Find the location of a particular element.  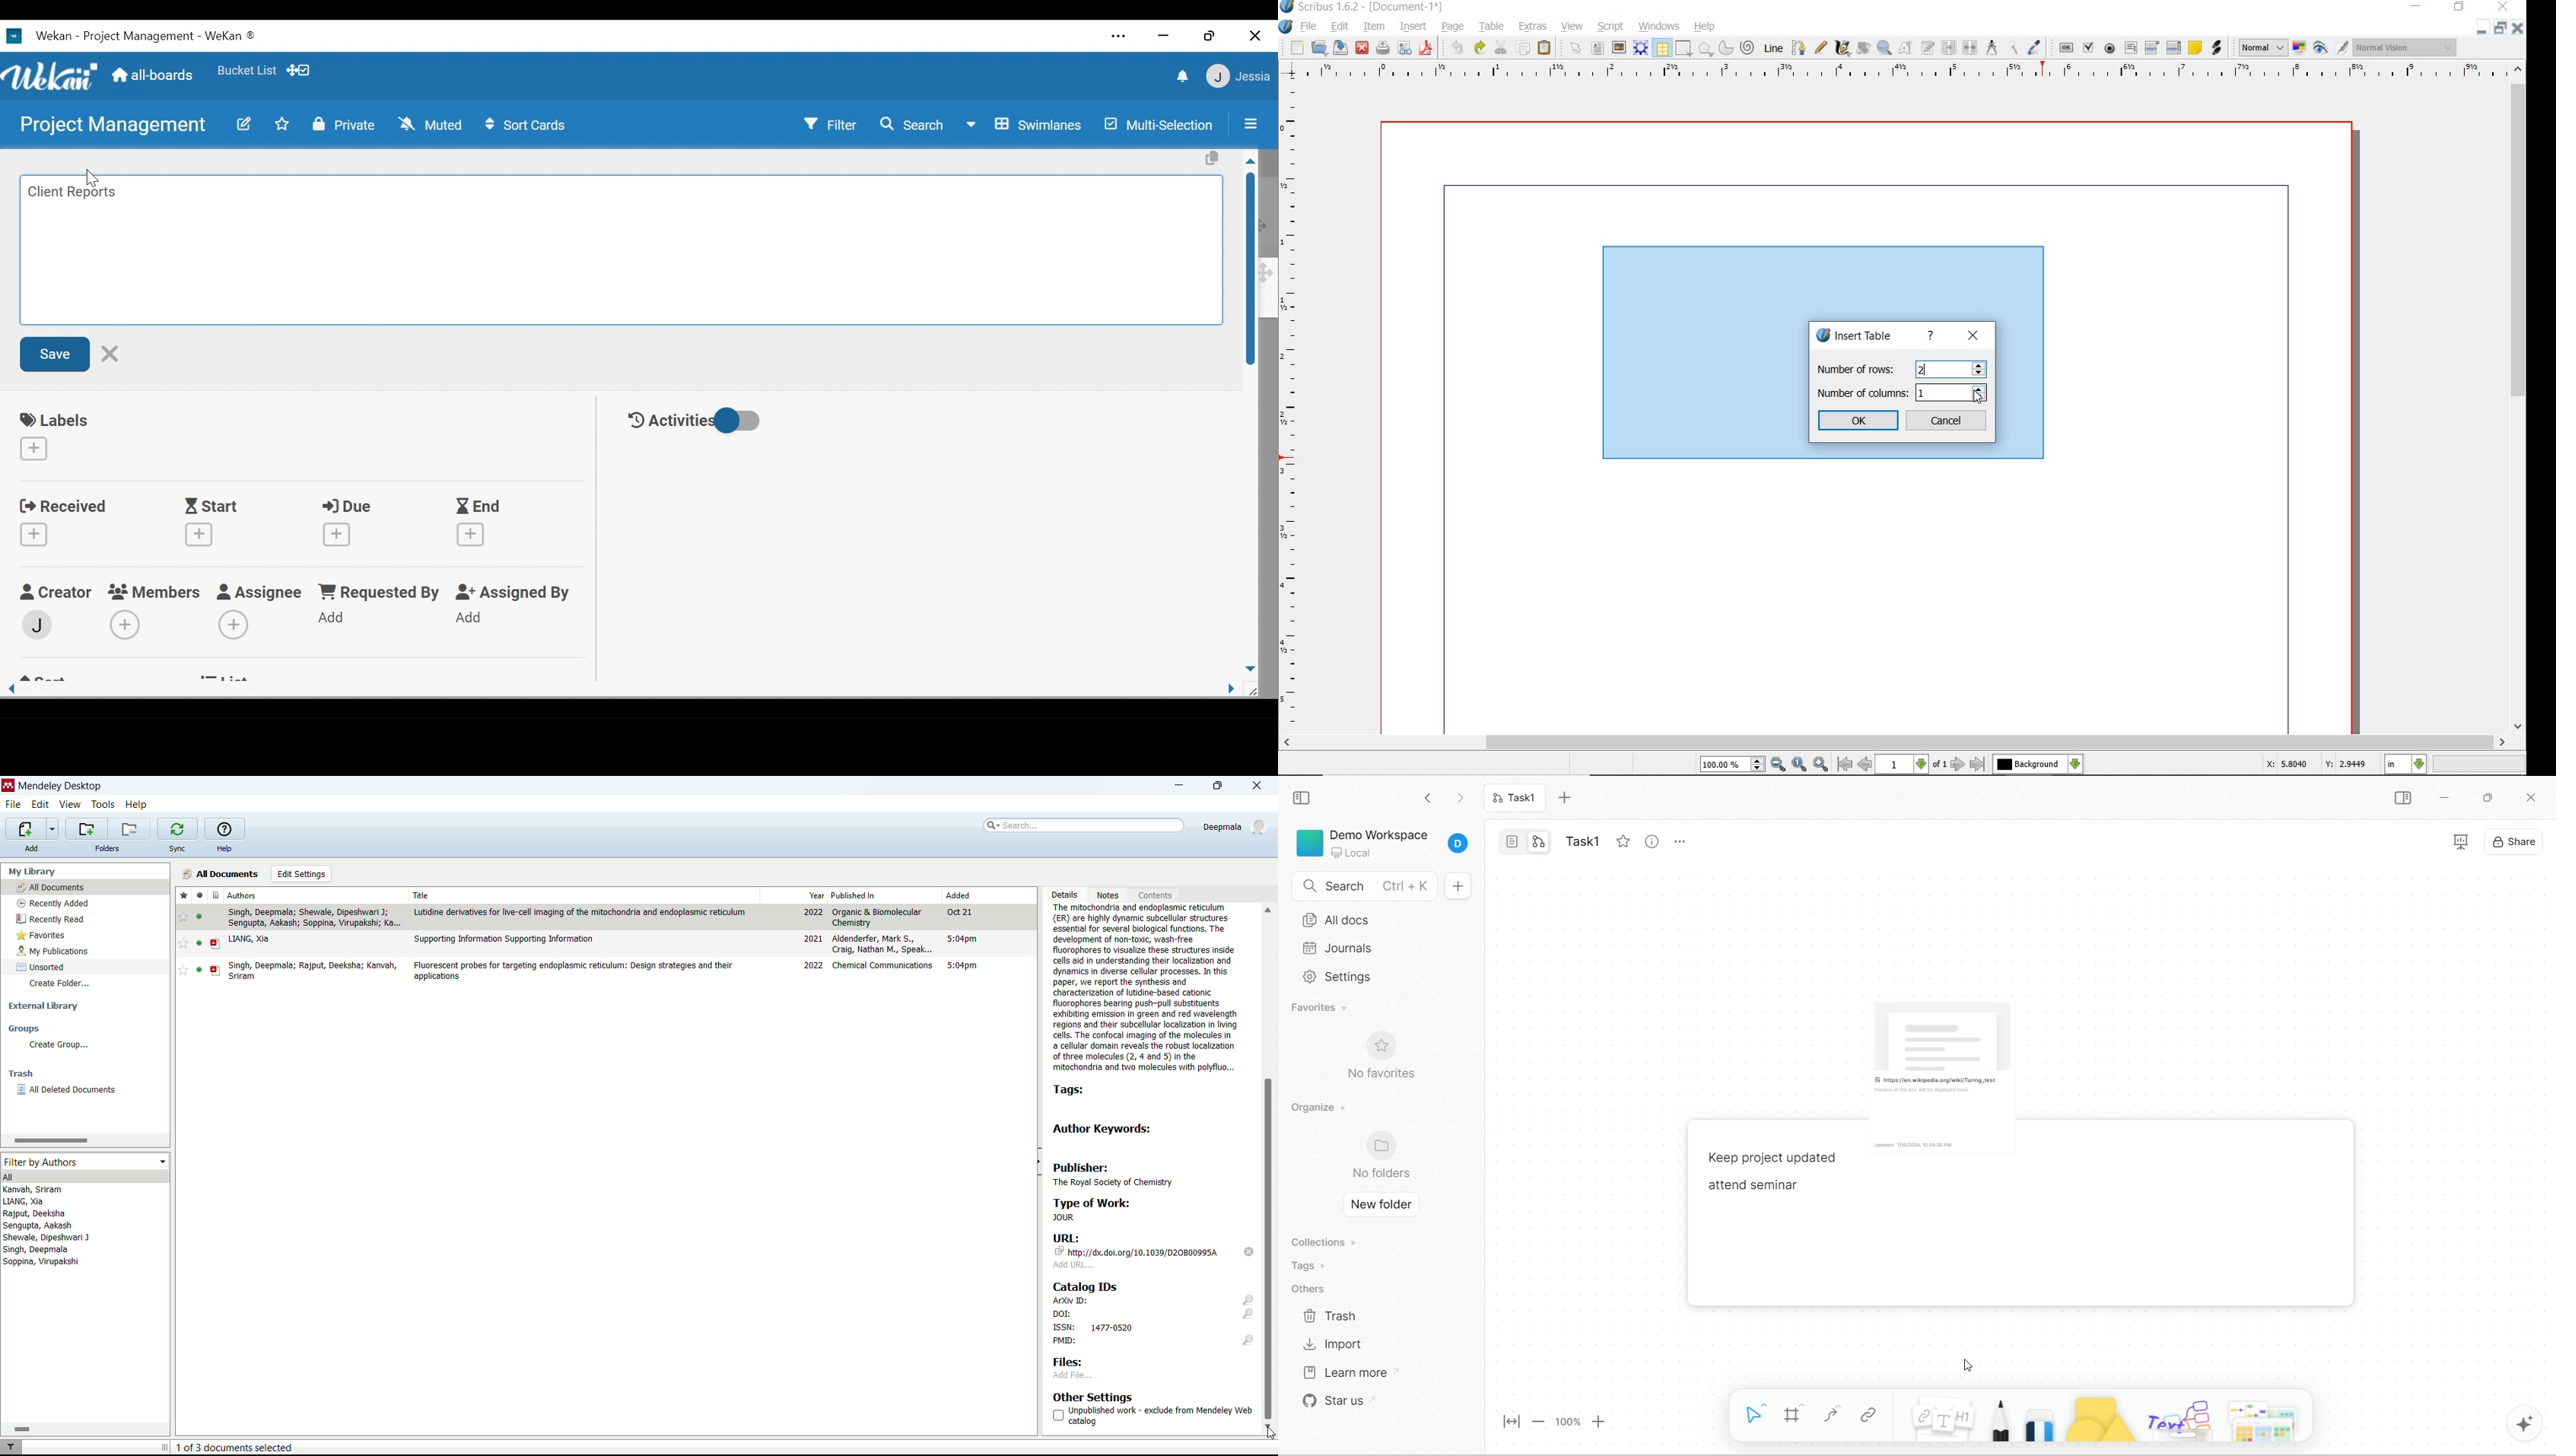

Board Title is located at coordinates (138, 36).